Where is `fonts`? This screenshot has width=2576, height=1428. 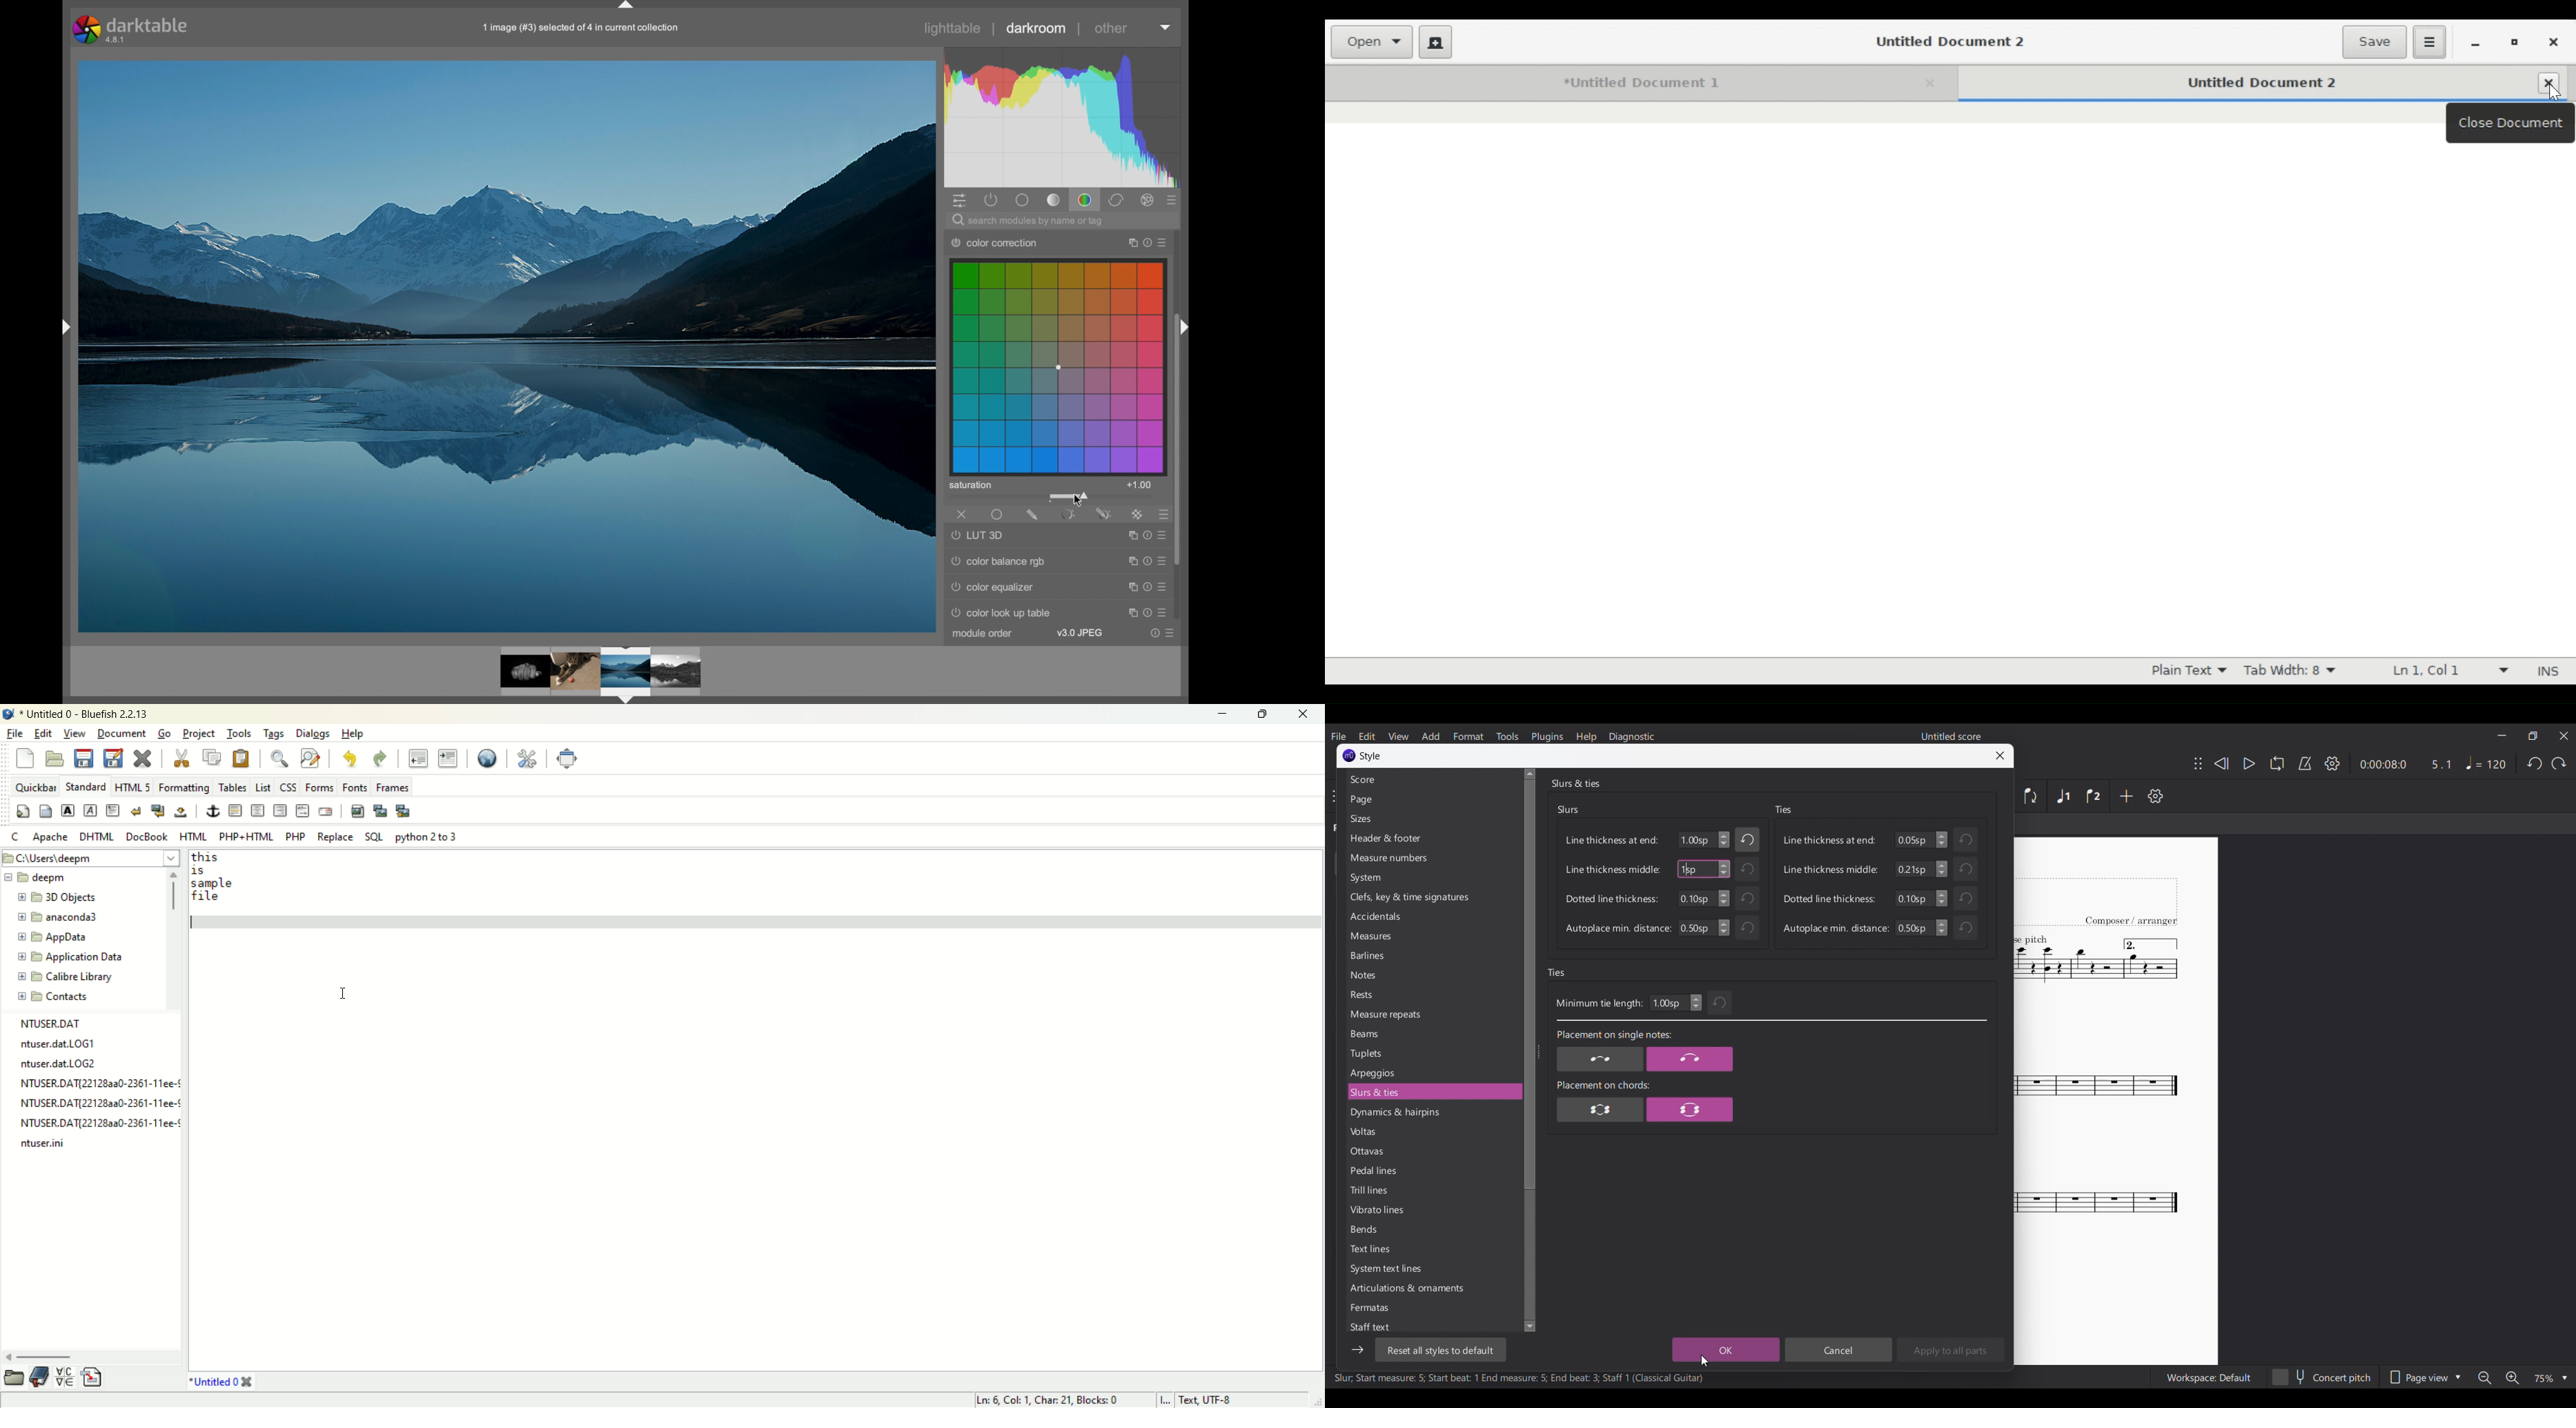 fonts is located at coordinates (356, 787).